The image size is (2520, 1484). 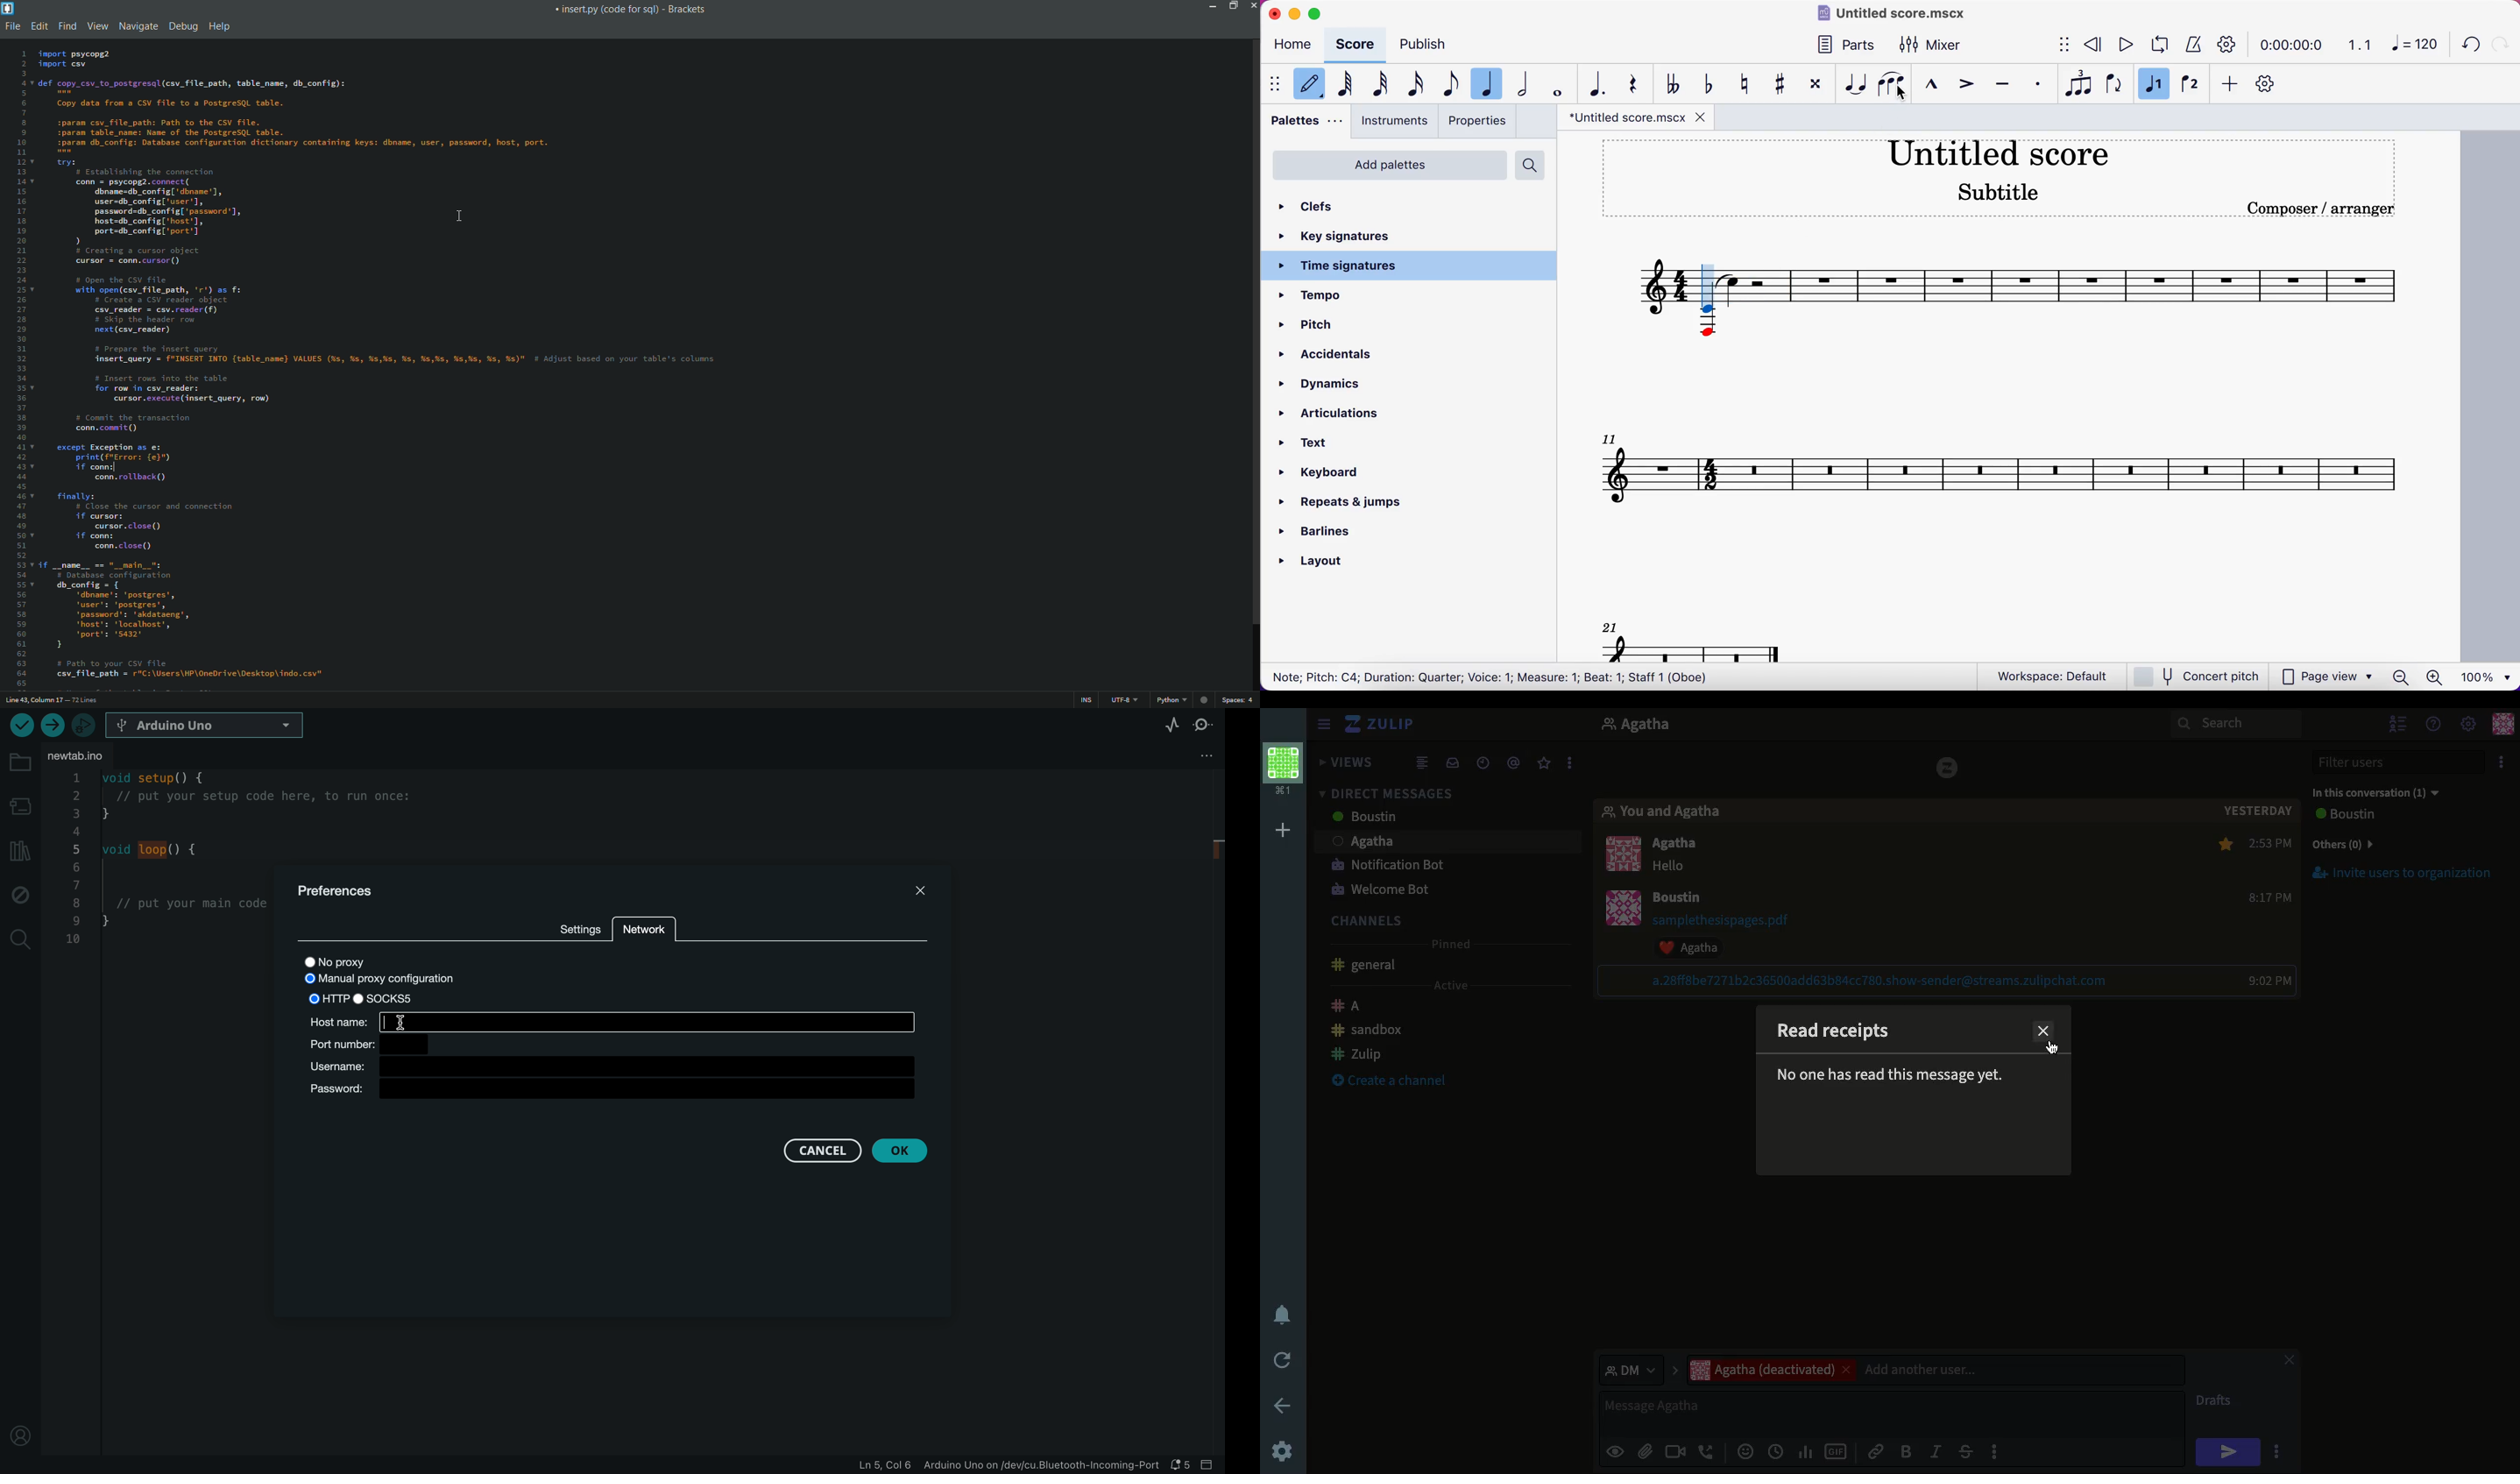 What do you see at coordinates (38, 26) in the screenshot?
I see `edit menu` at bounding box center [38, 26].